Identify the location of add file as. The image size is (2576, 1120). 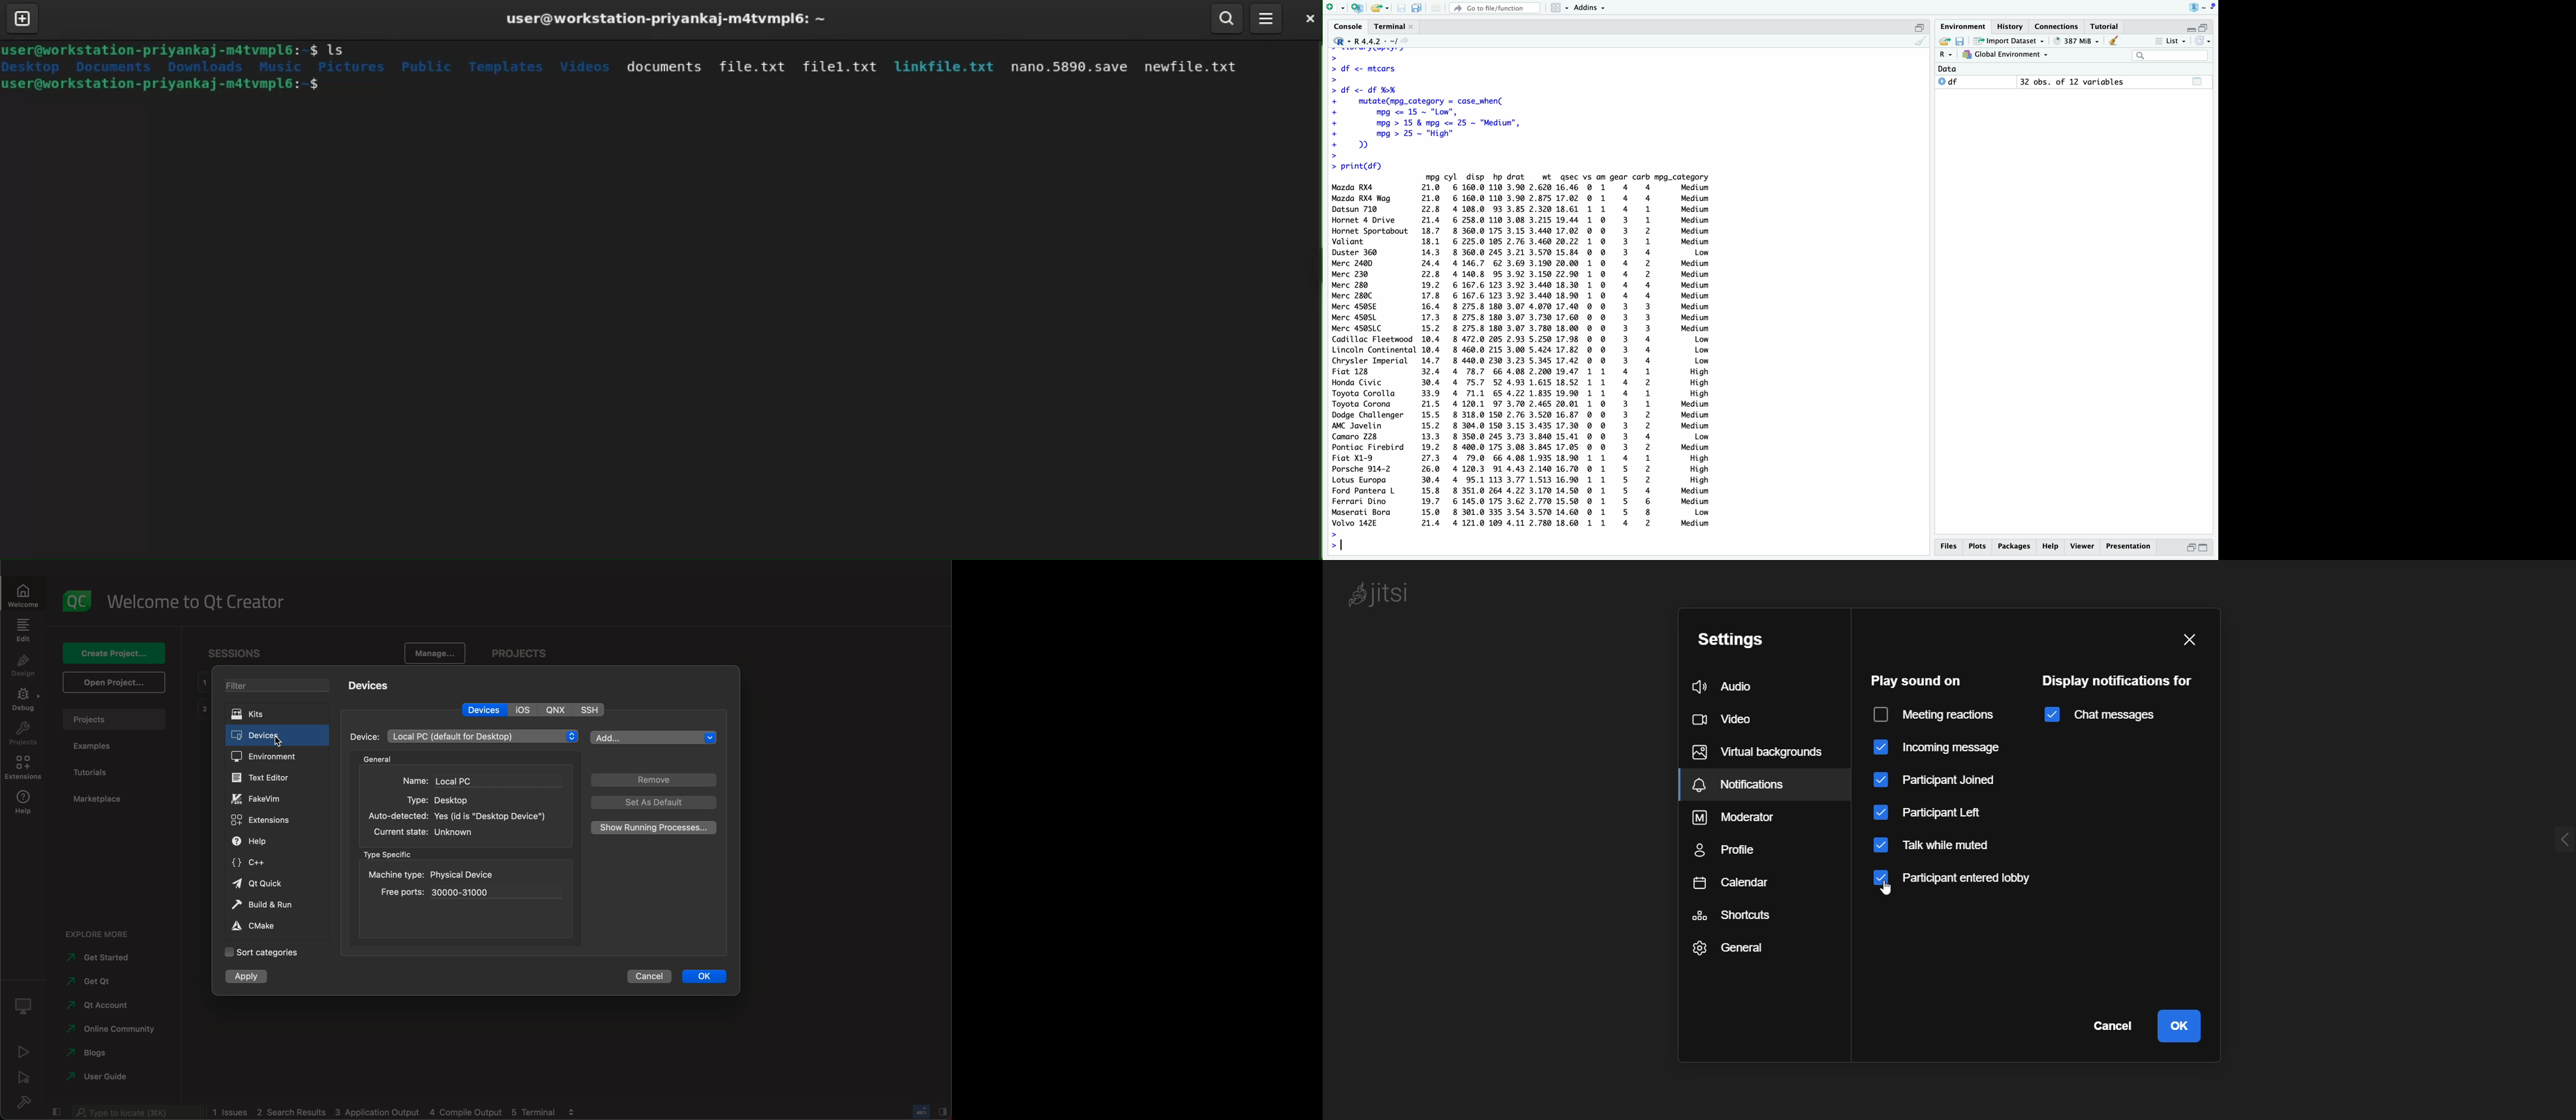
(1337, 8).